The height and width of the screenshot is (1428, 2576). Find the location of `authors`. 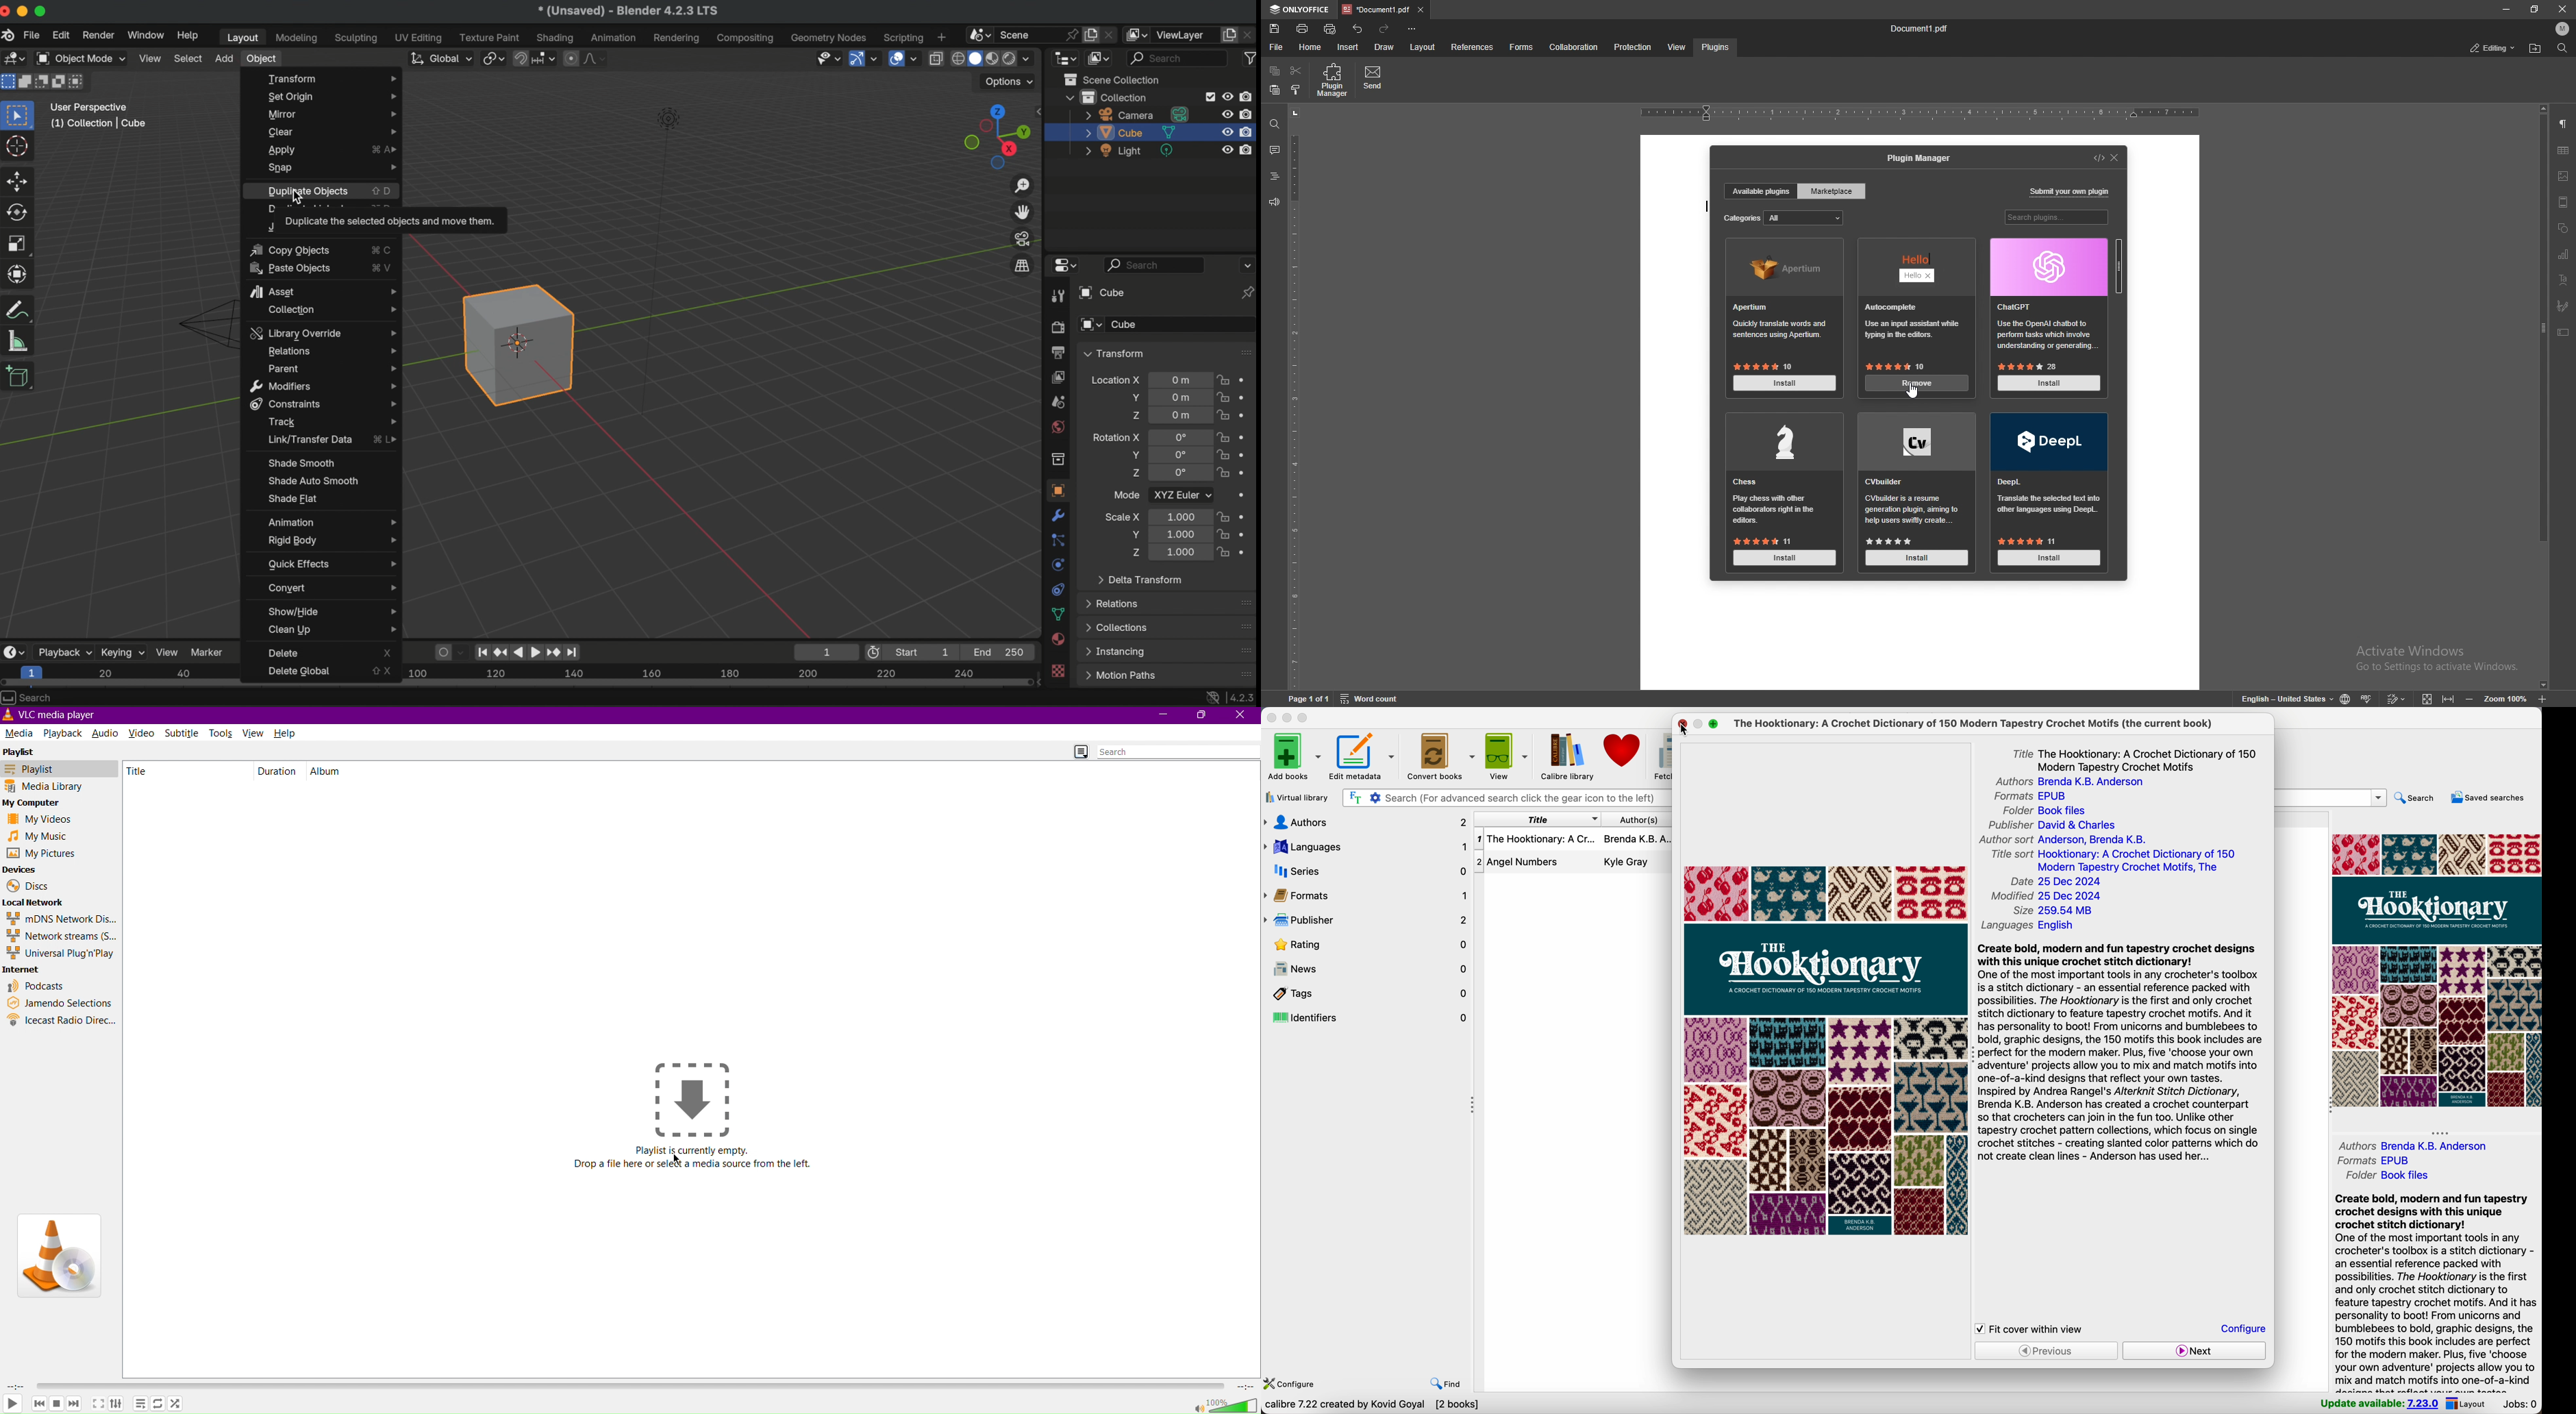

authors is located at coordinates (2066, 782).